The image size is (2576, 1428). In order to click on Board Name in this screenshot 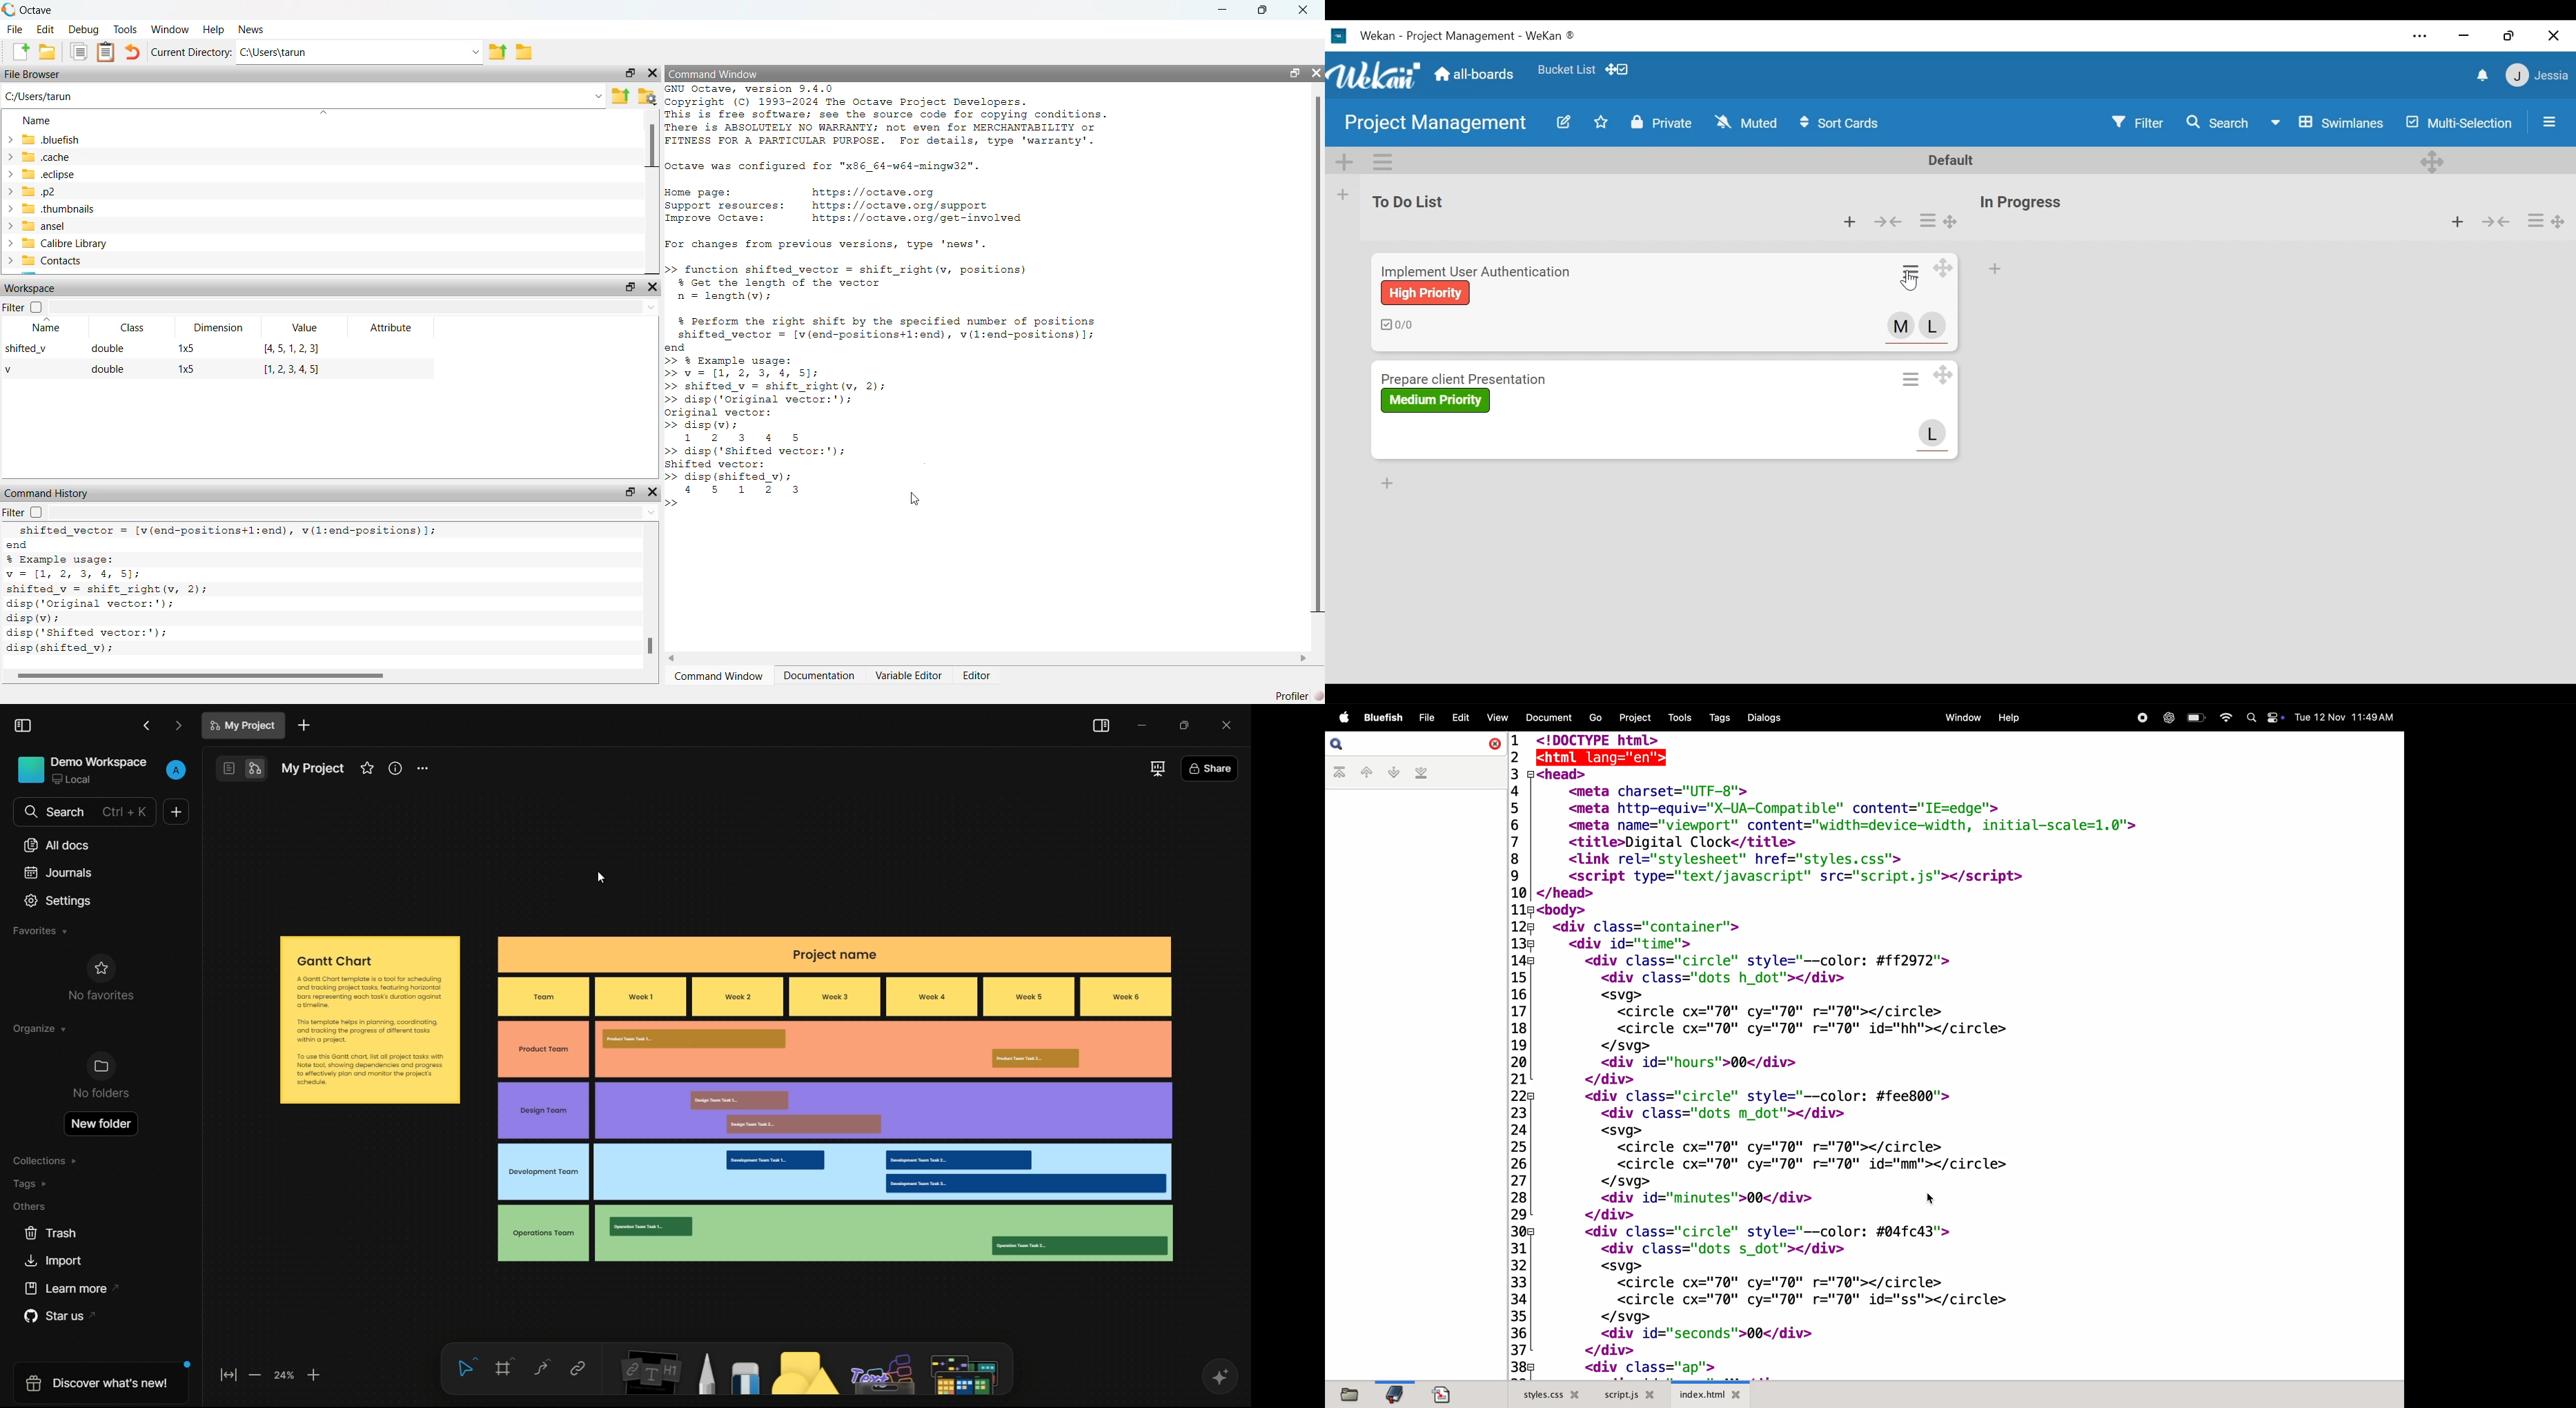, I will do `click(1436, 125)`.